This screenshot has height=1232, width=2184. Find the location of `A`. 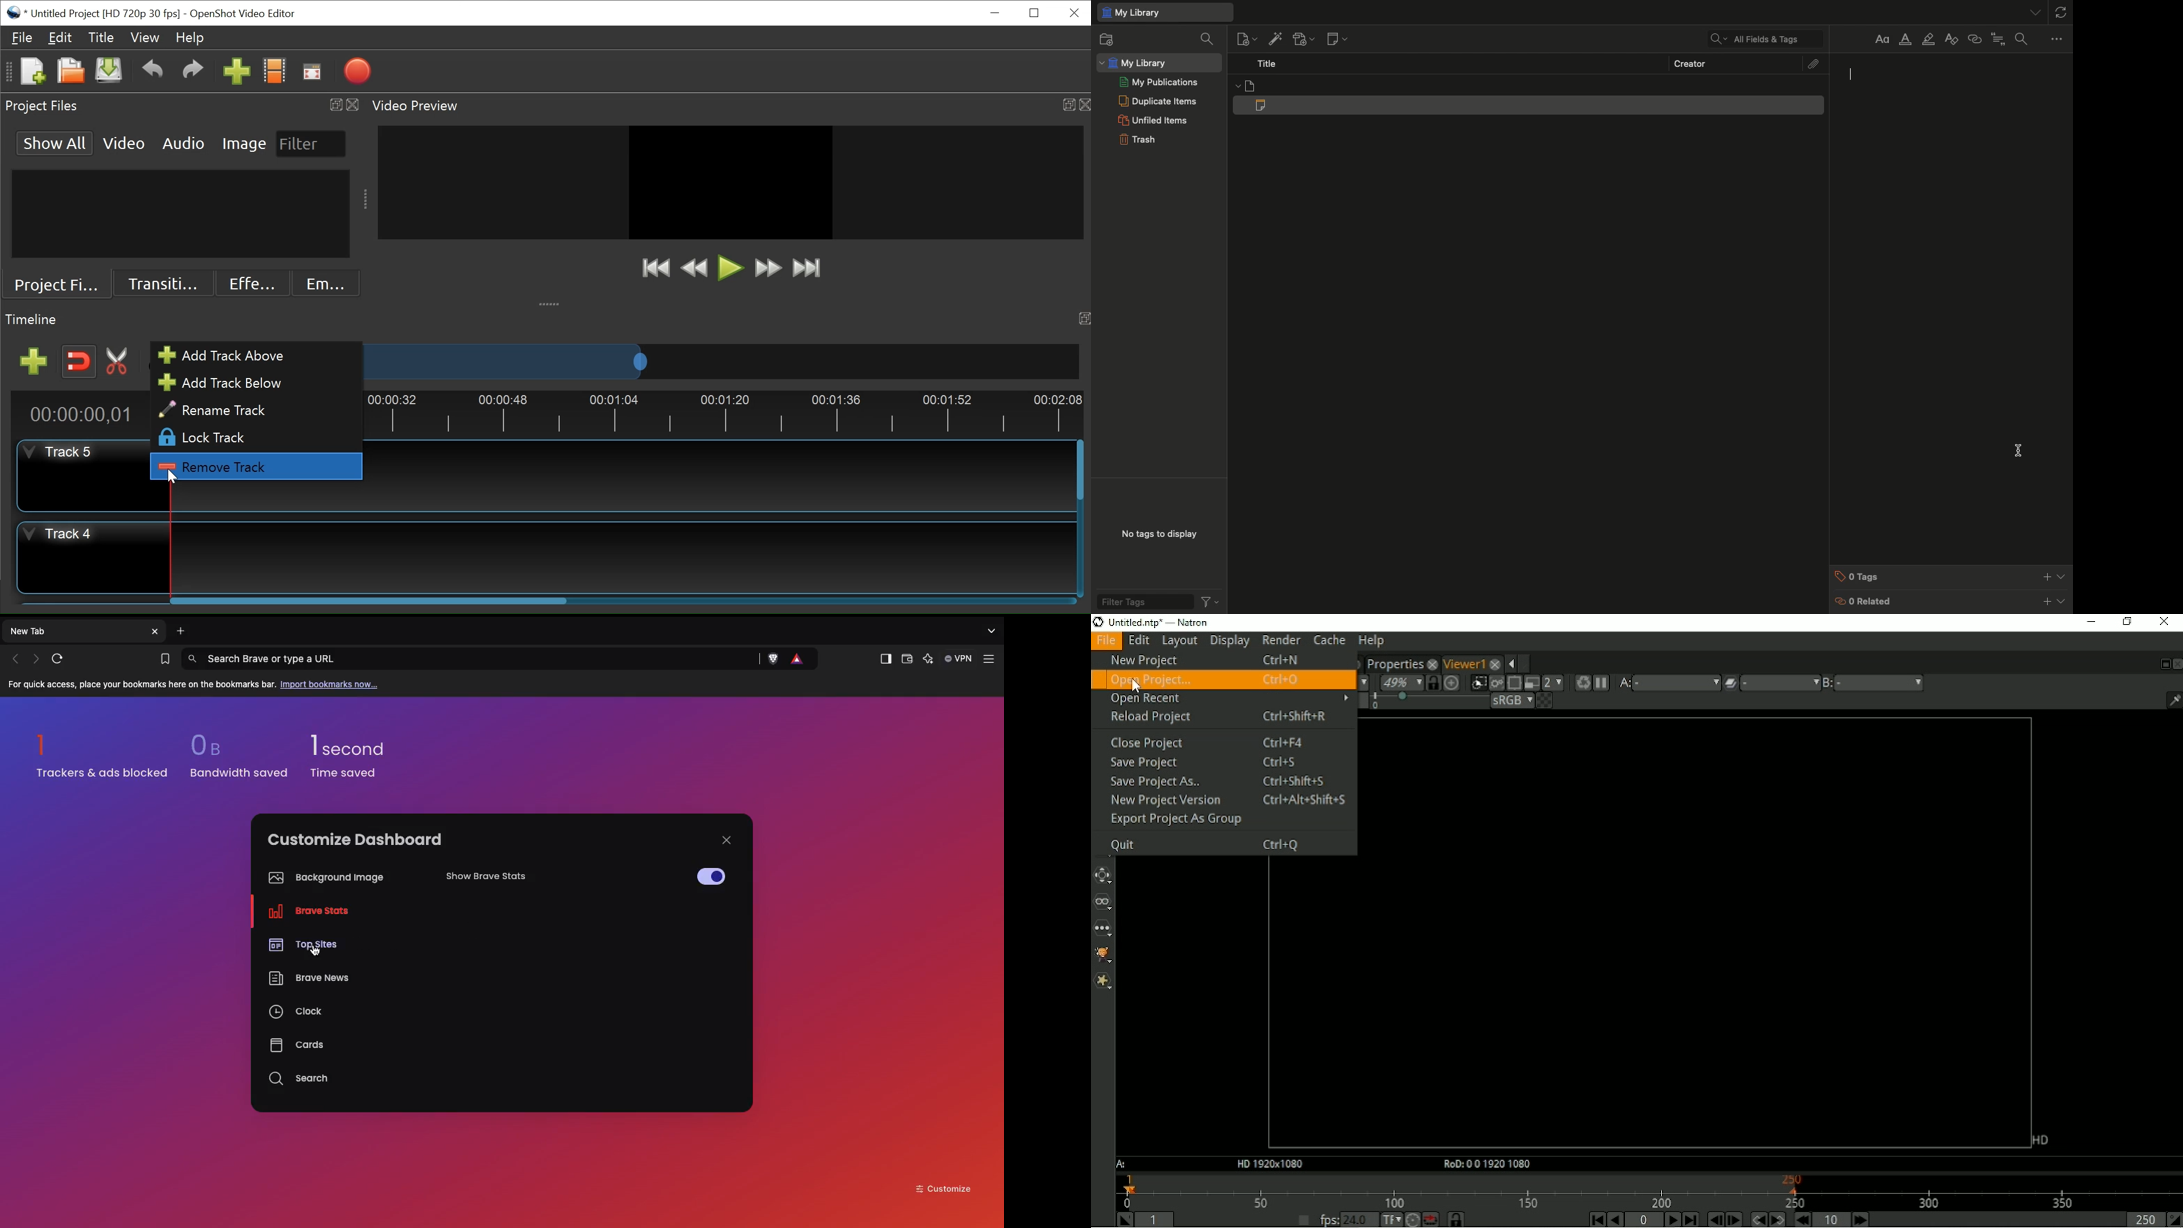

A is located at coordinates (1123, 1164).